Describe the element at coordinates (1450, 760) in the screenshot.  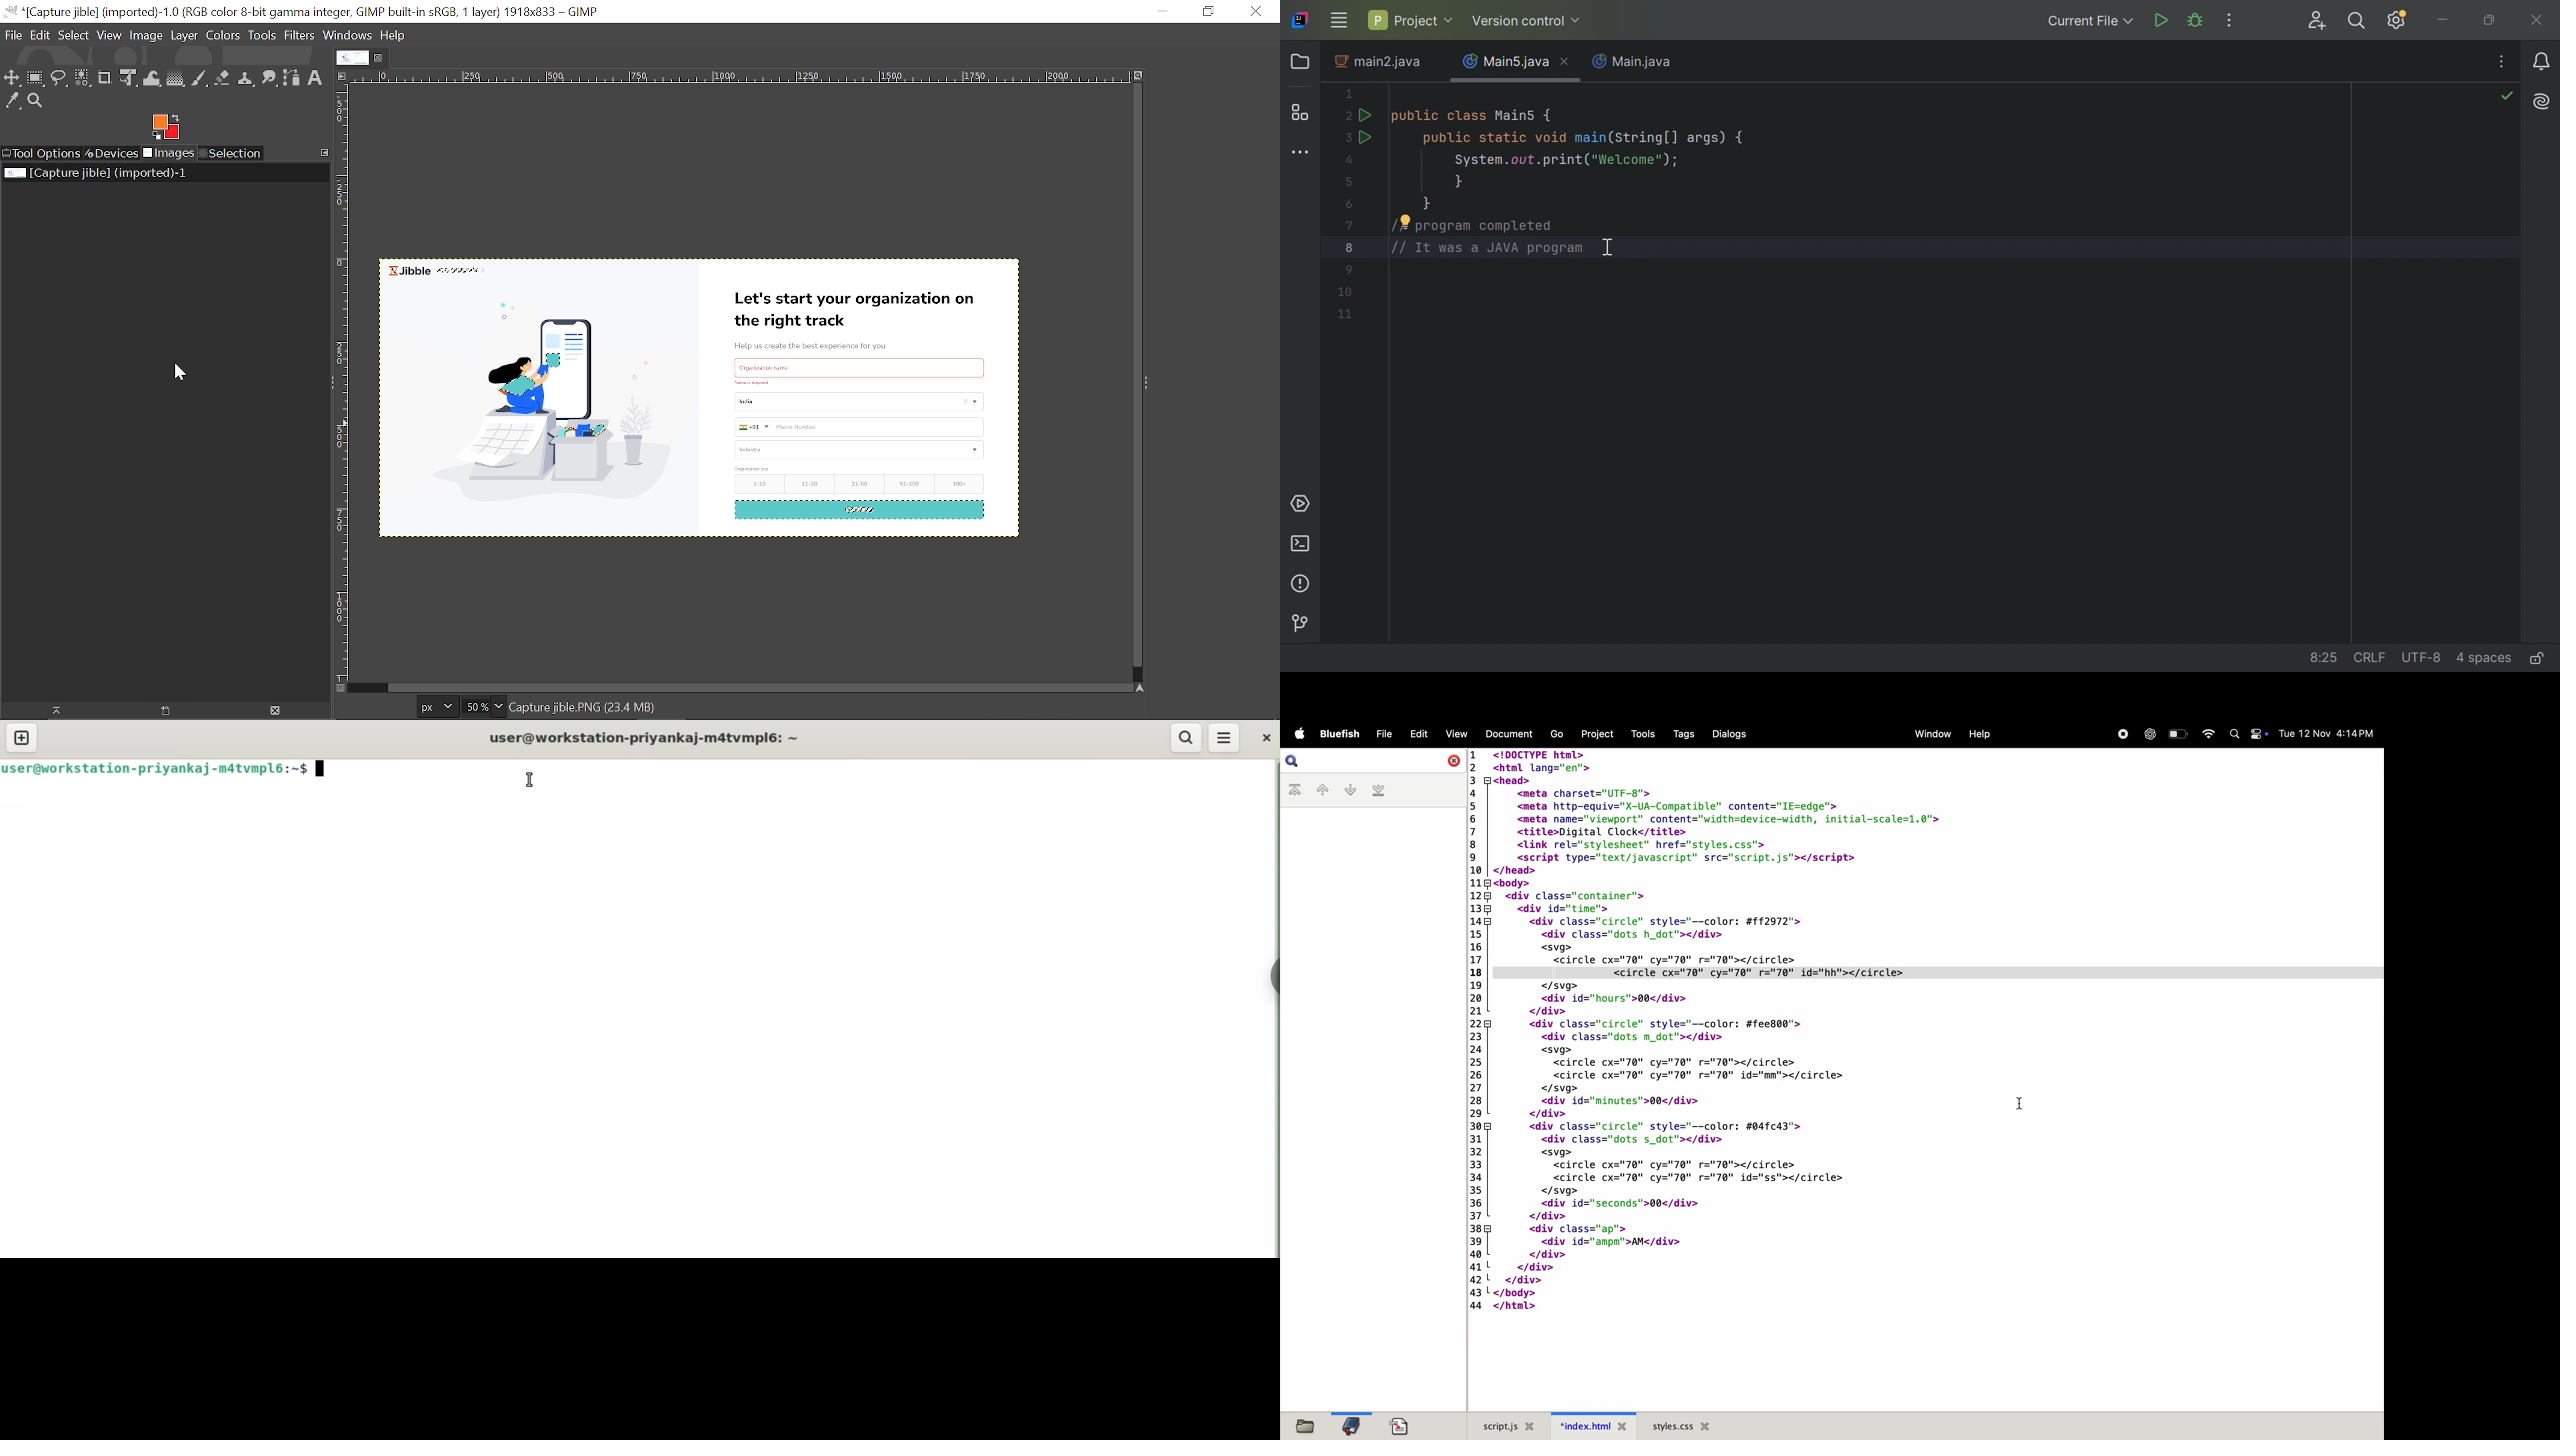
I see `close` at that location.